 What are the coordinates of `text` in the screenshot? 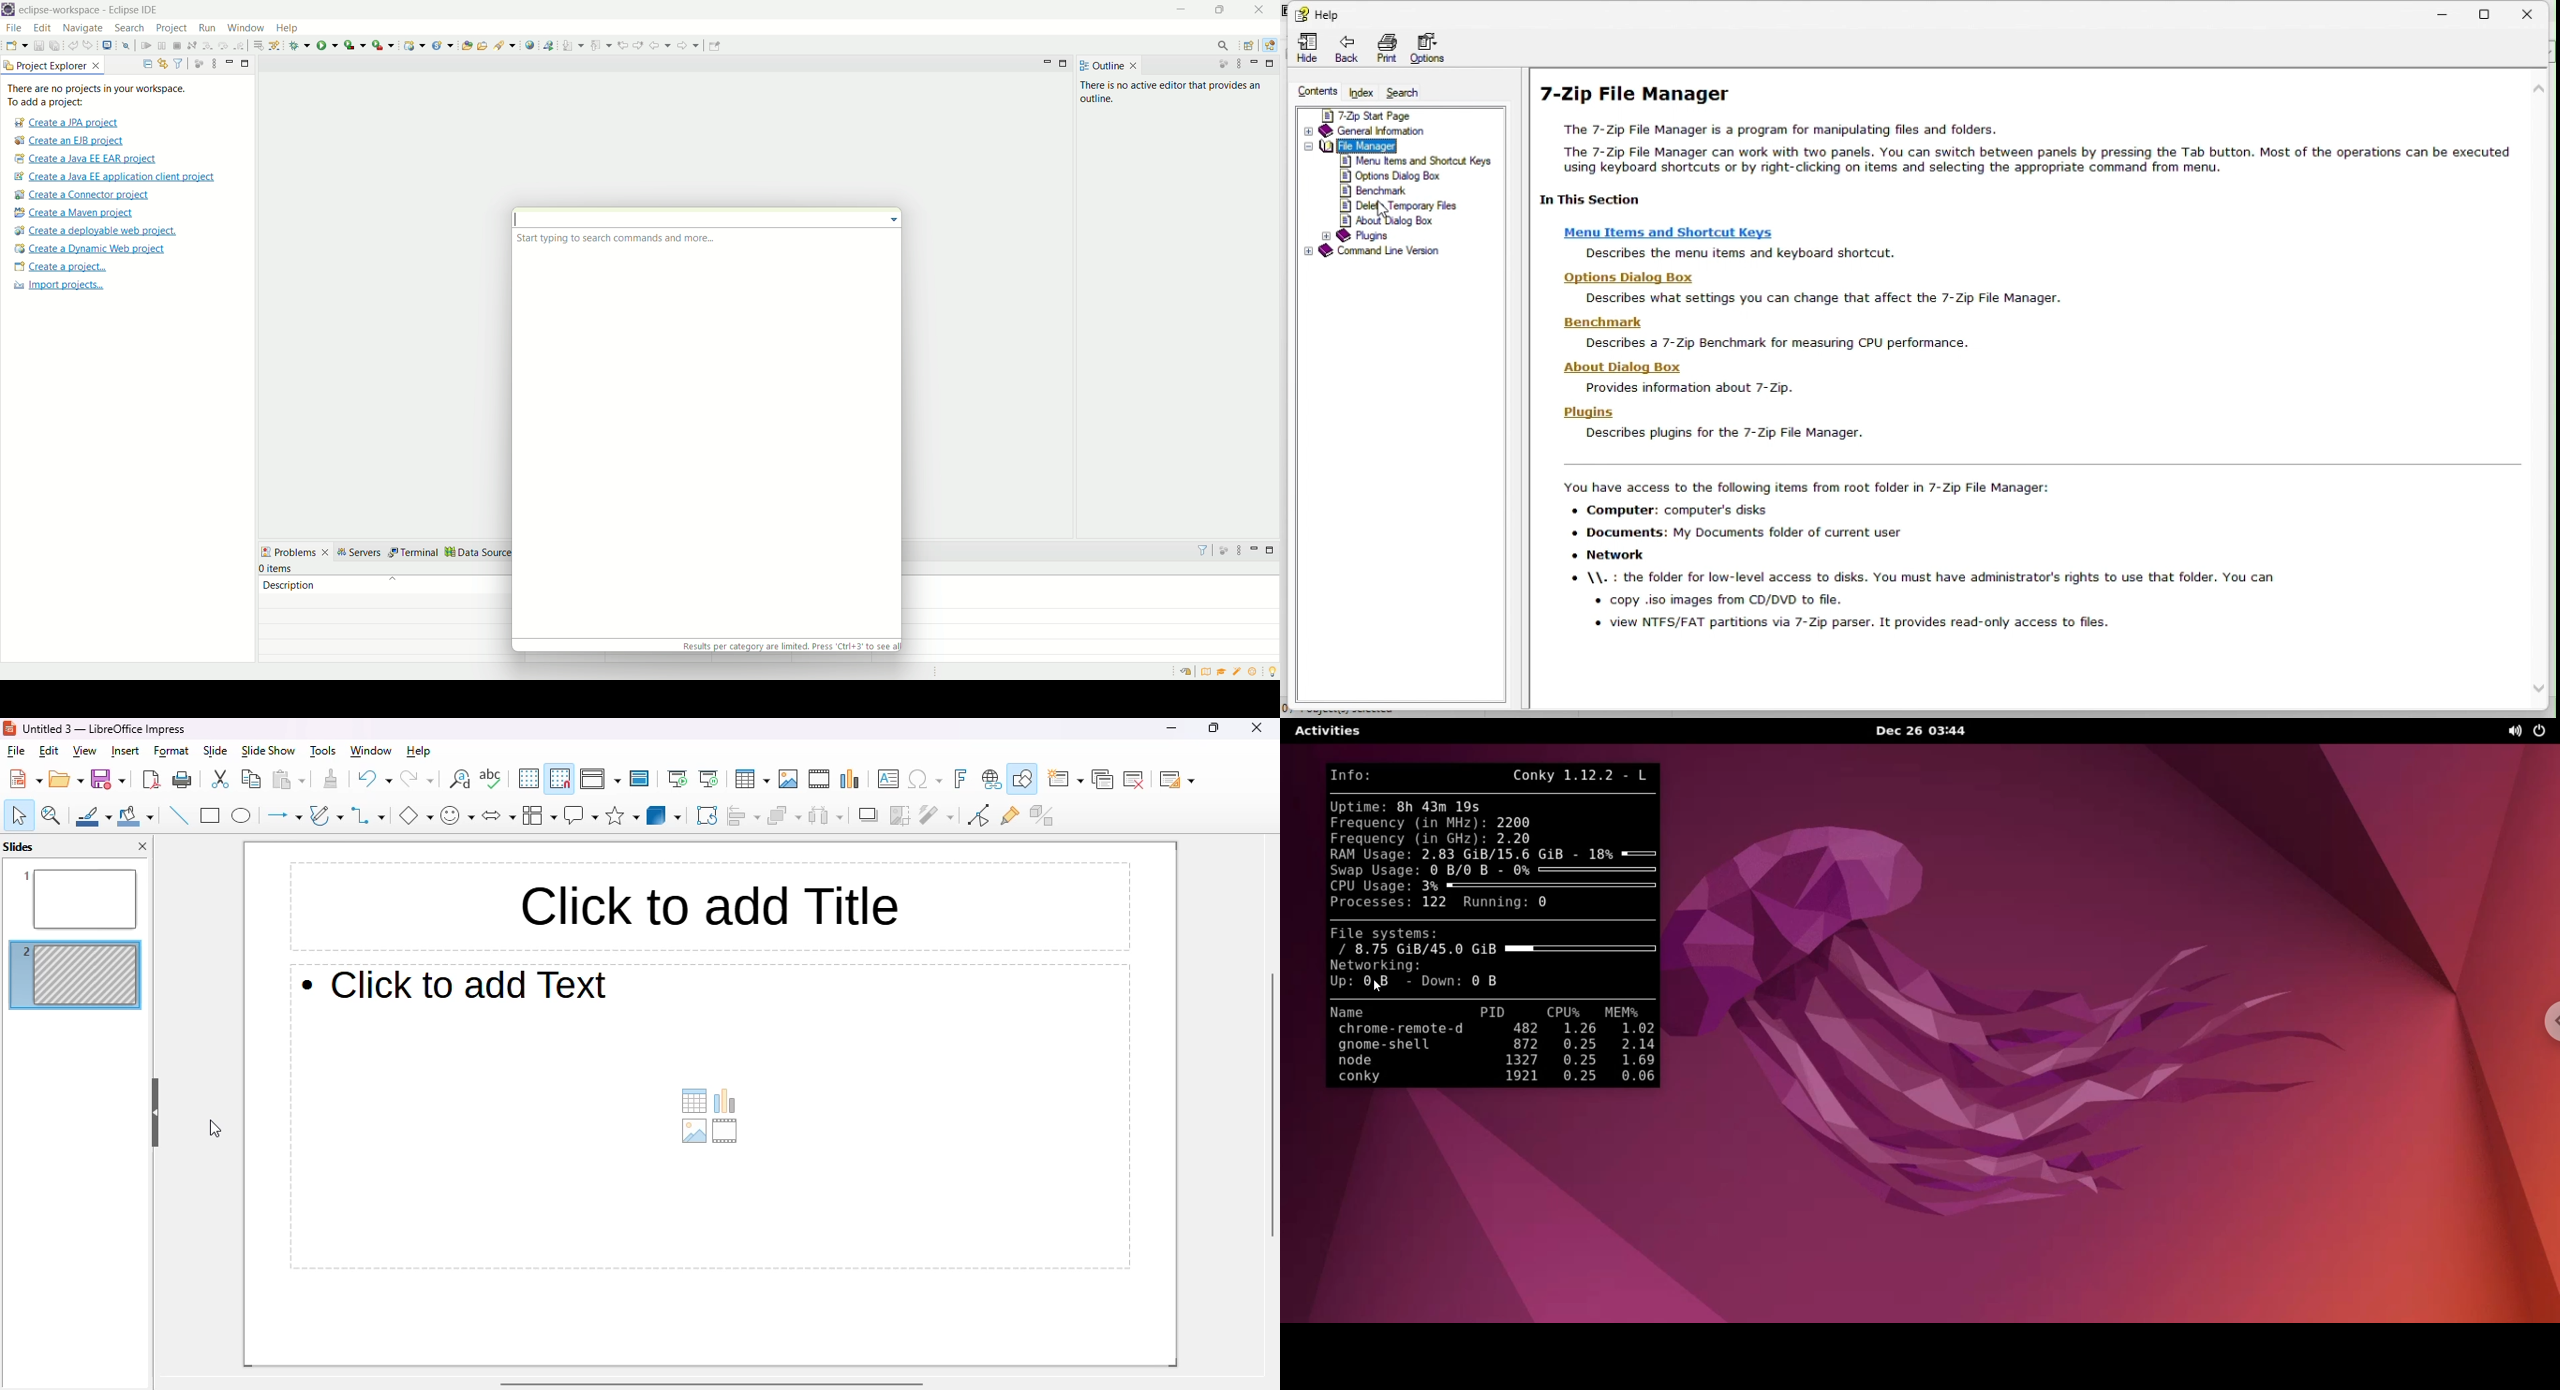 It's located at (789, 645).